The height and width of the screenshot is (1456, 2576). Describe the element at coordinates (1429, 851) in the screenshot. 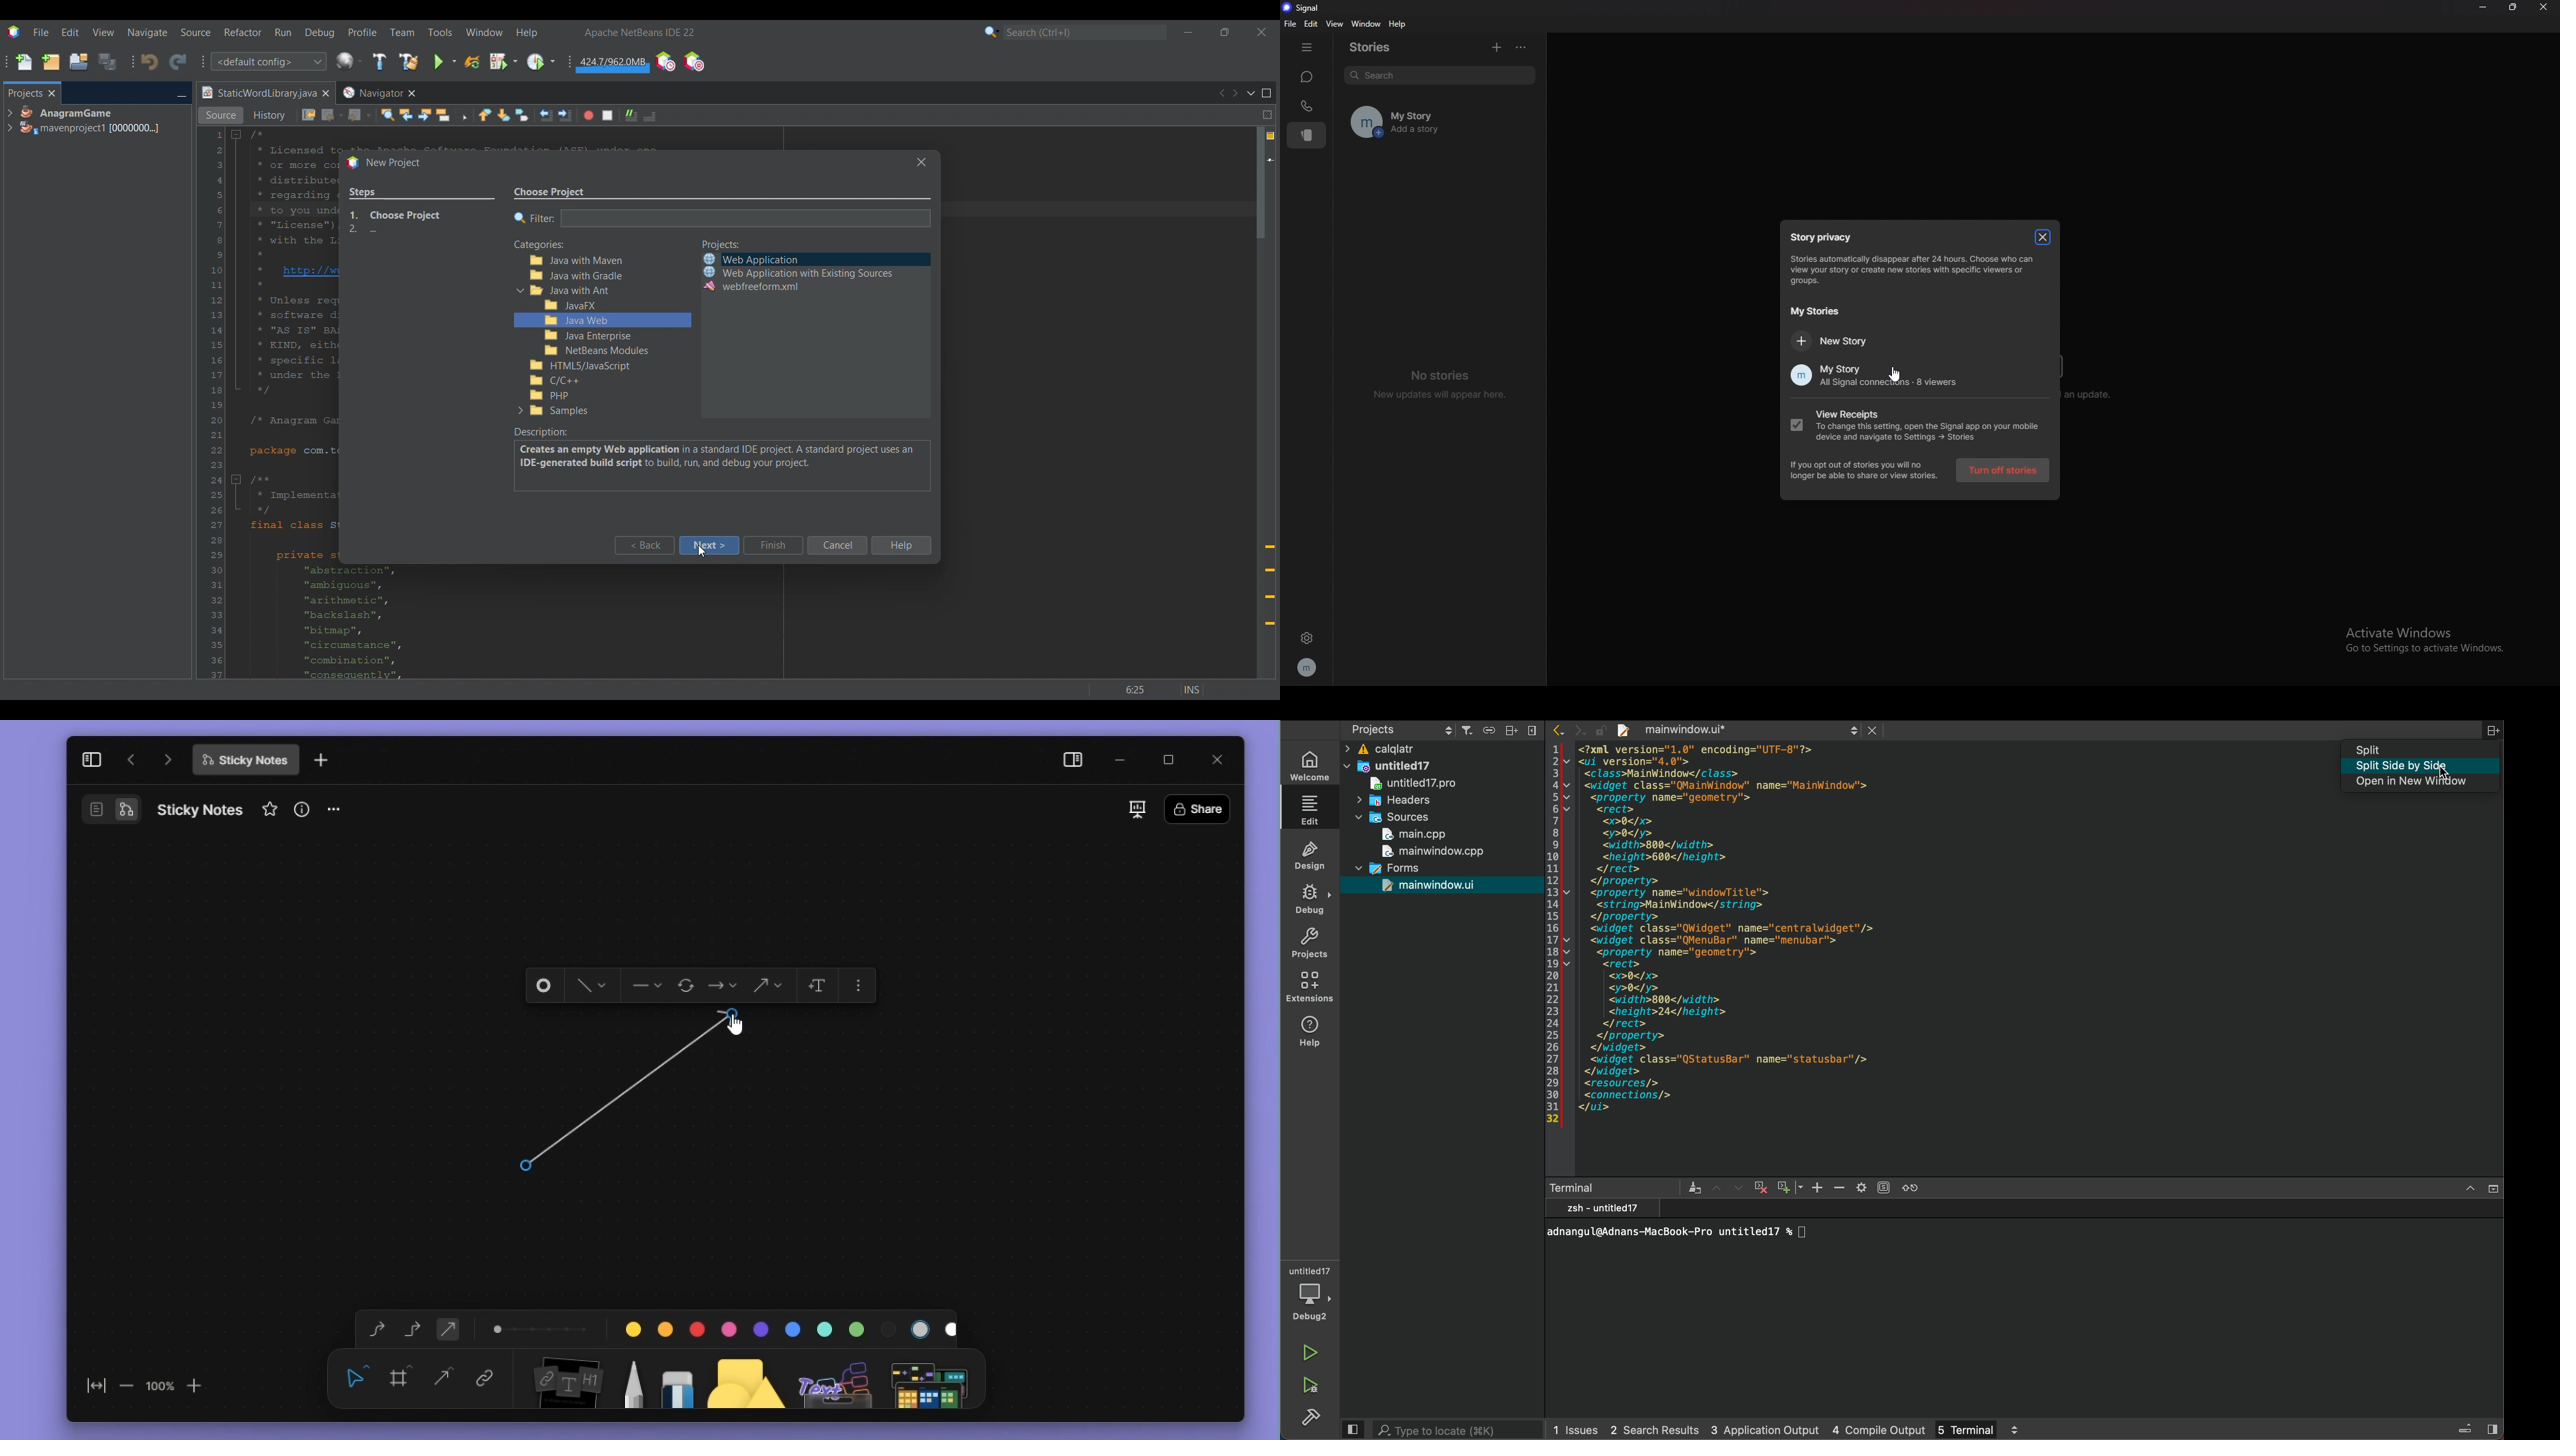

I see `main window` at that location.